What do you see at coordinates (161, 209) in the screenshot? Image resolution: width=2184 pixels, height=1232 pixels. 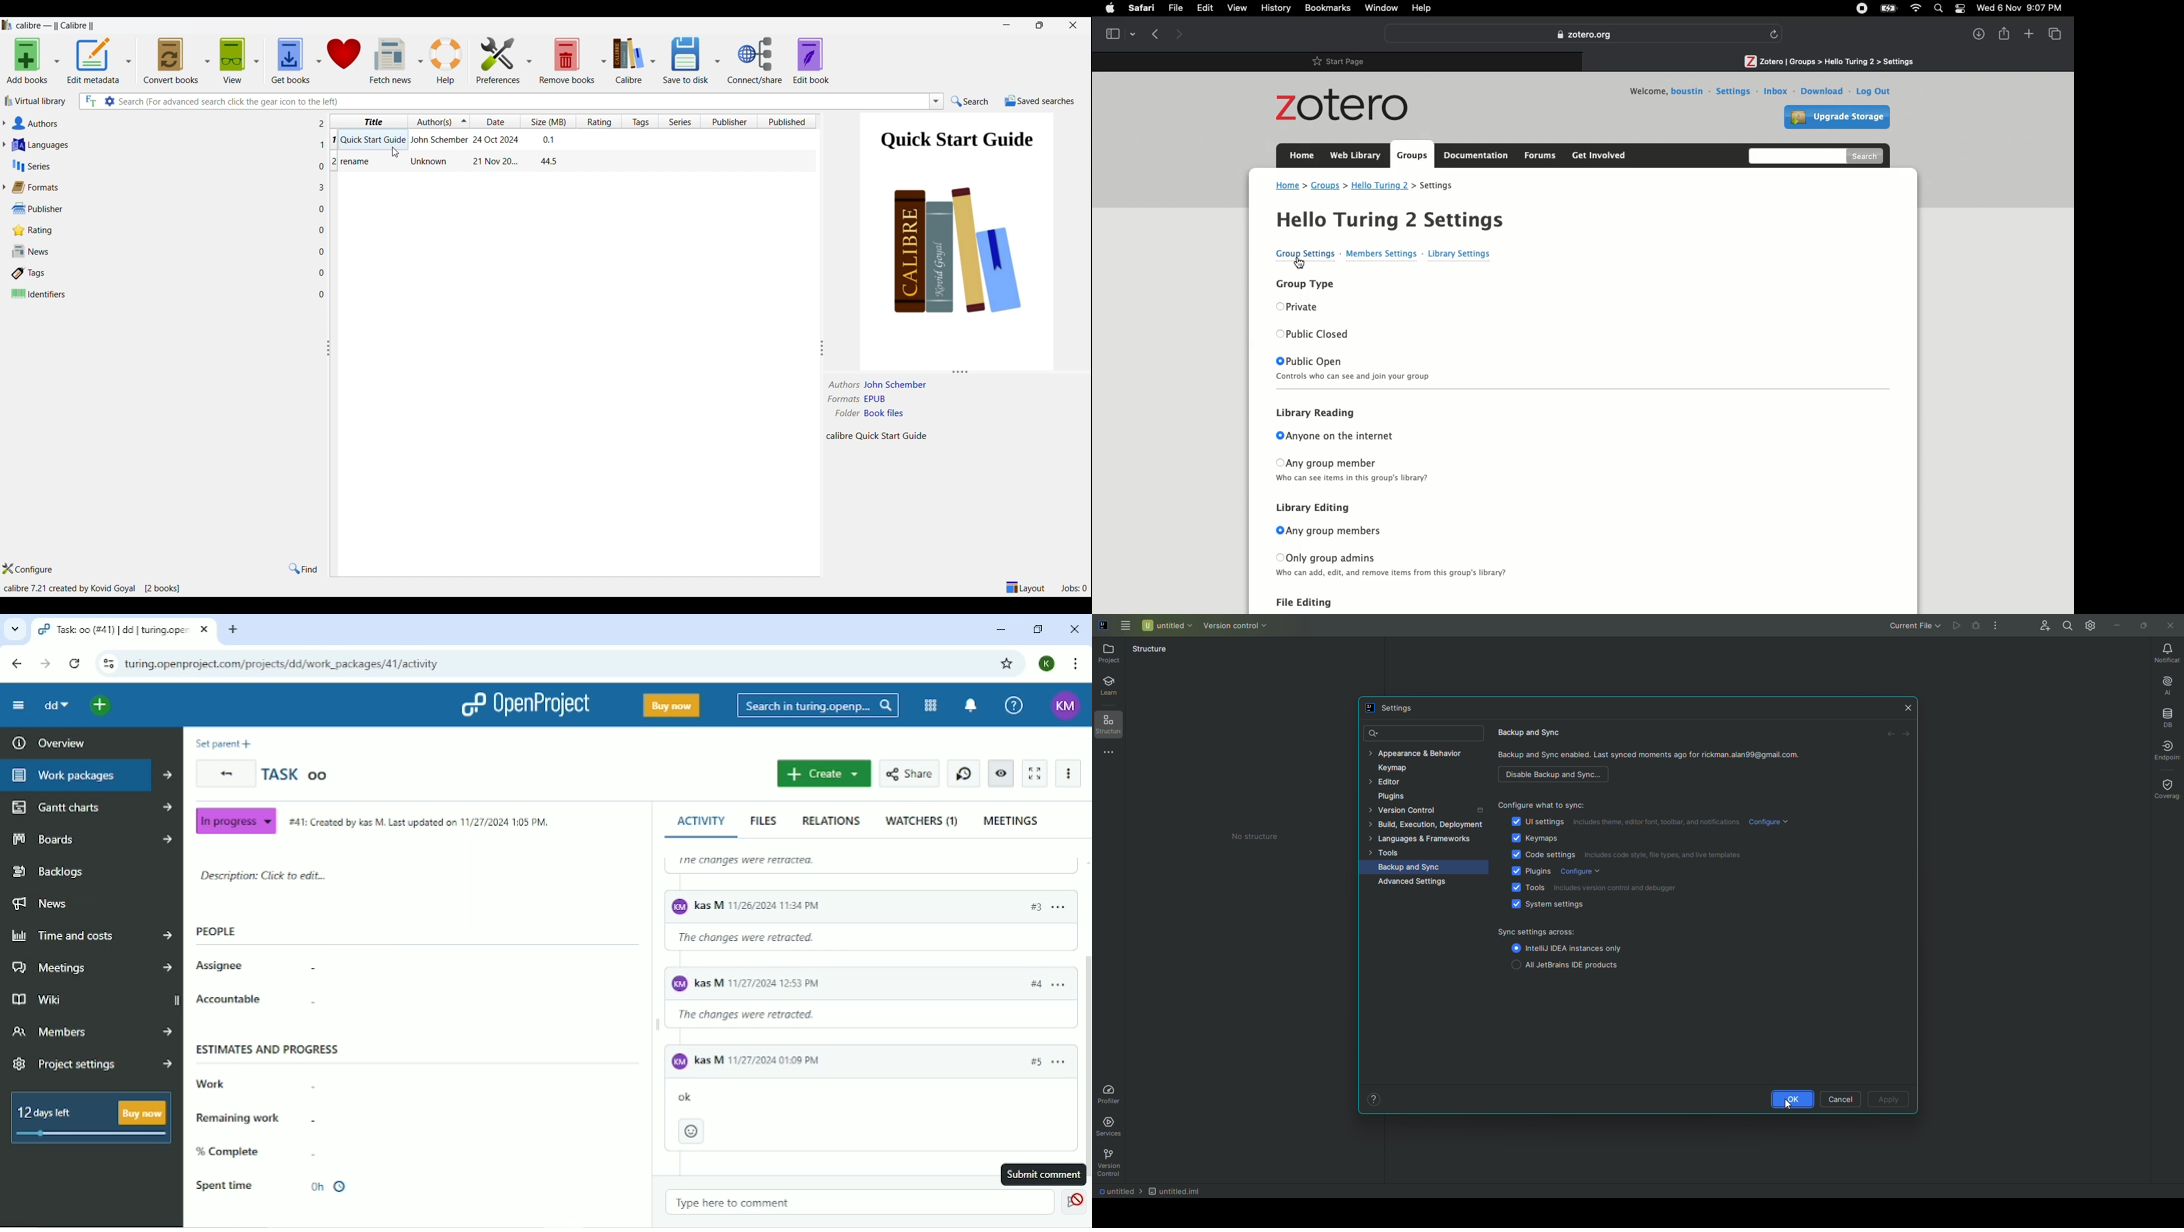 I see `Publisher` at bounding box center [161, 209].